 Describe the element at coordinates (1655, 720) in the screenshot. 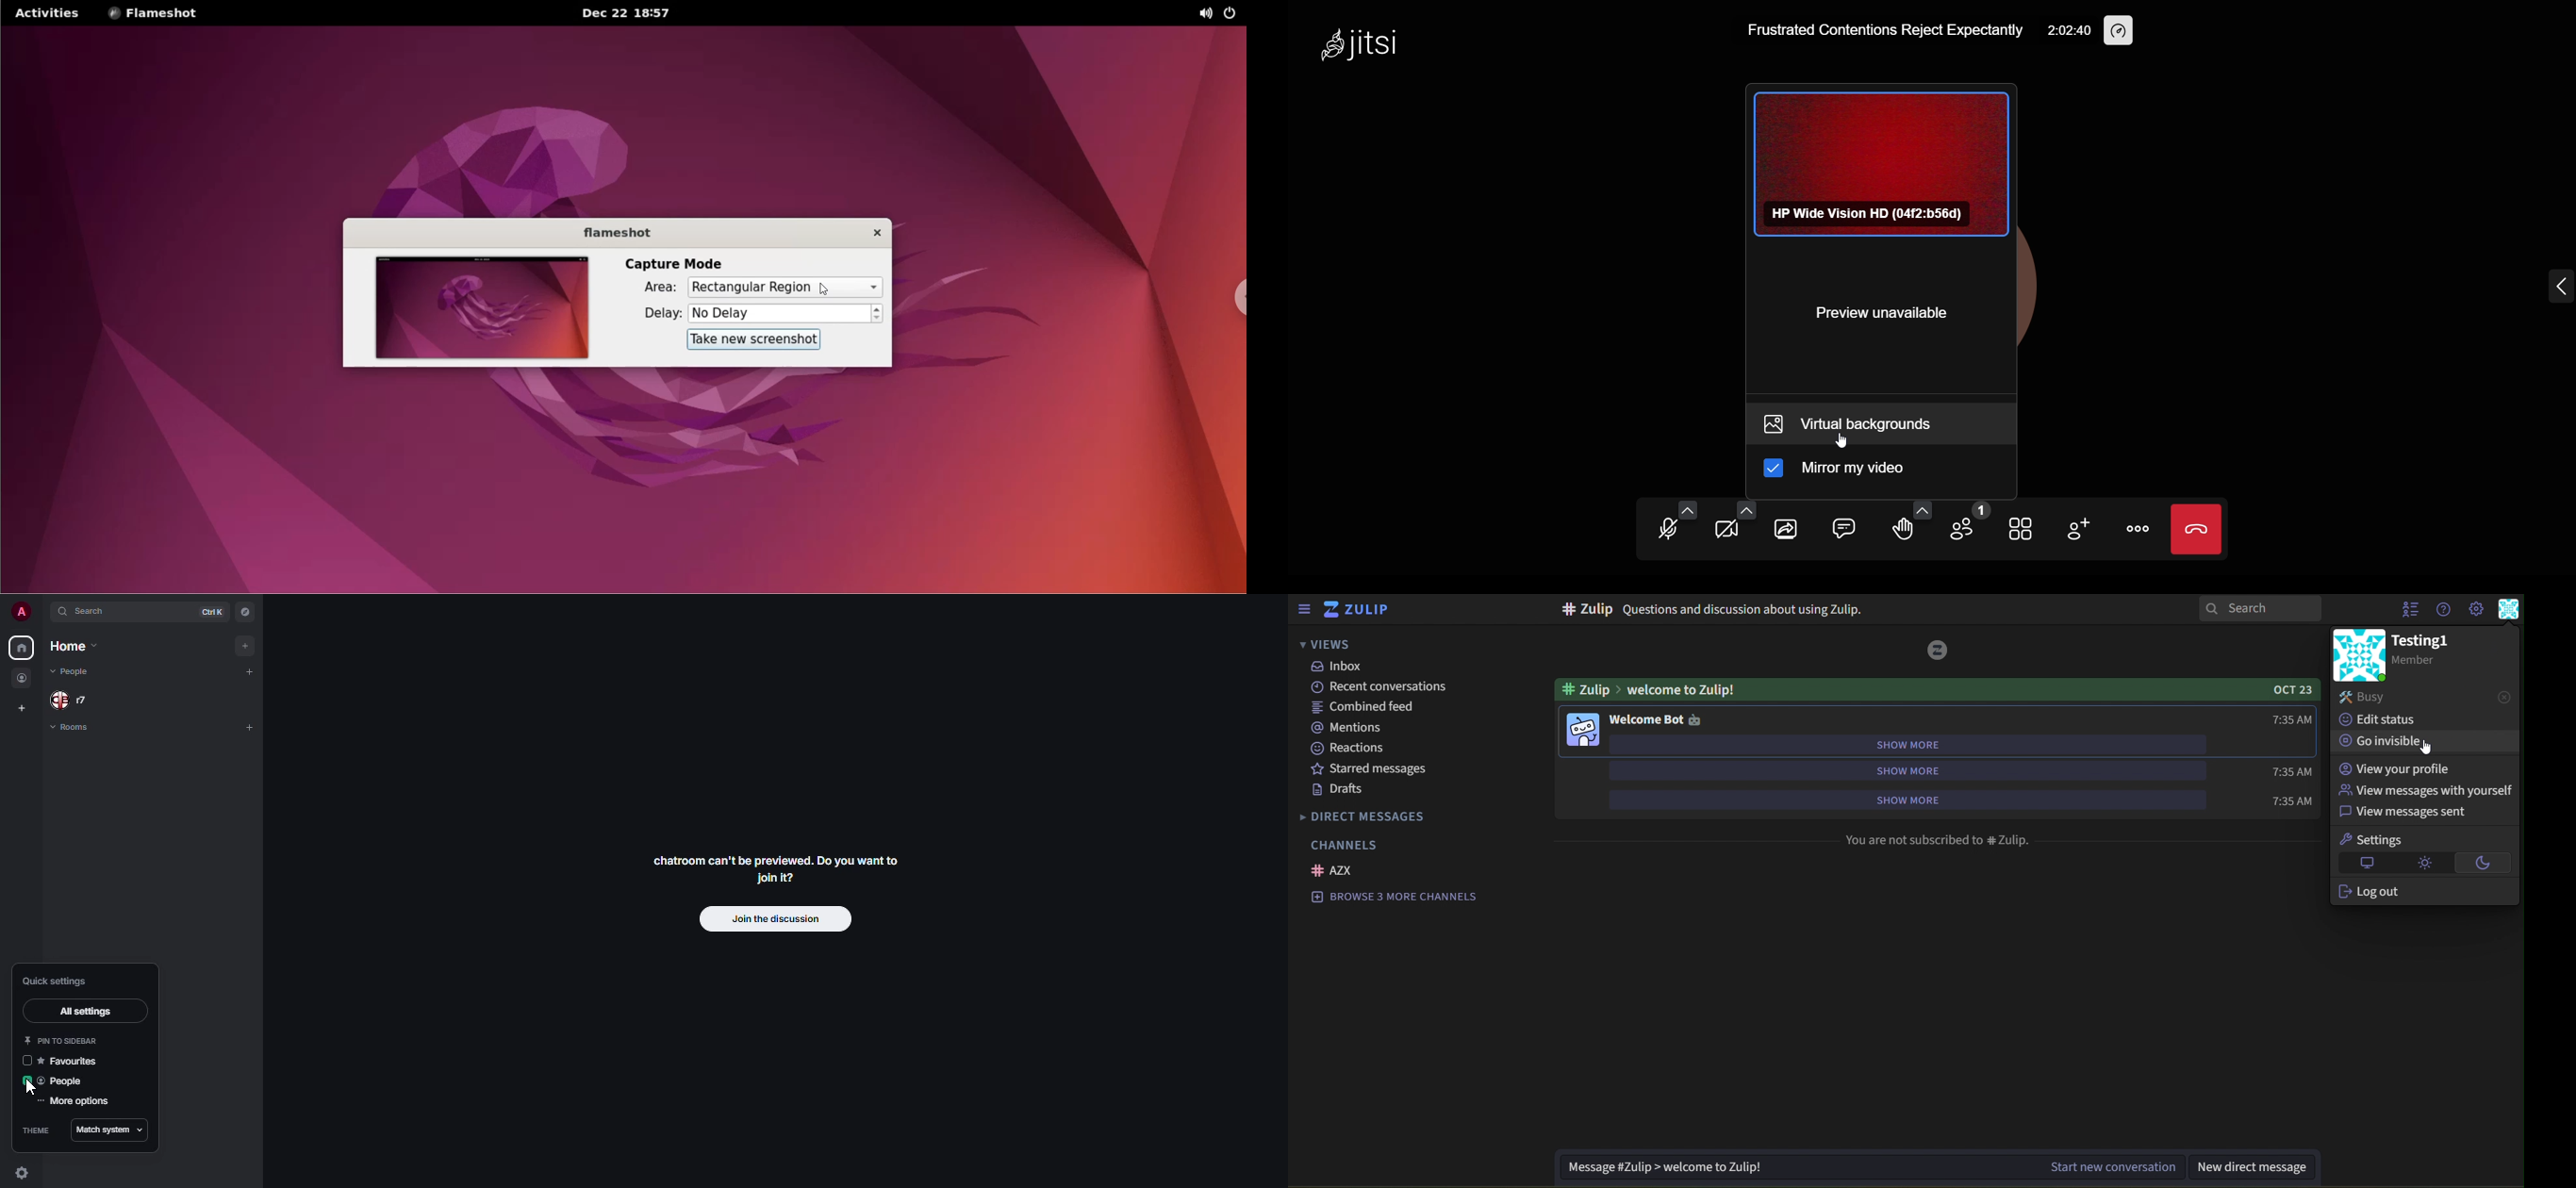

I see `welcome bot` at that location.